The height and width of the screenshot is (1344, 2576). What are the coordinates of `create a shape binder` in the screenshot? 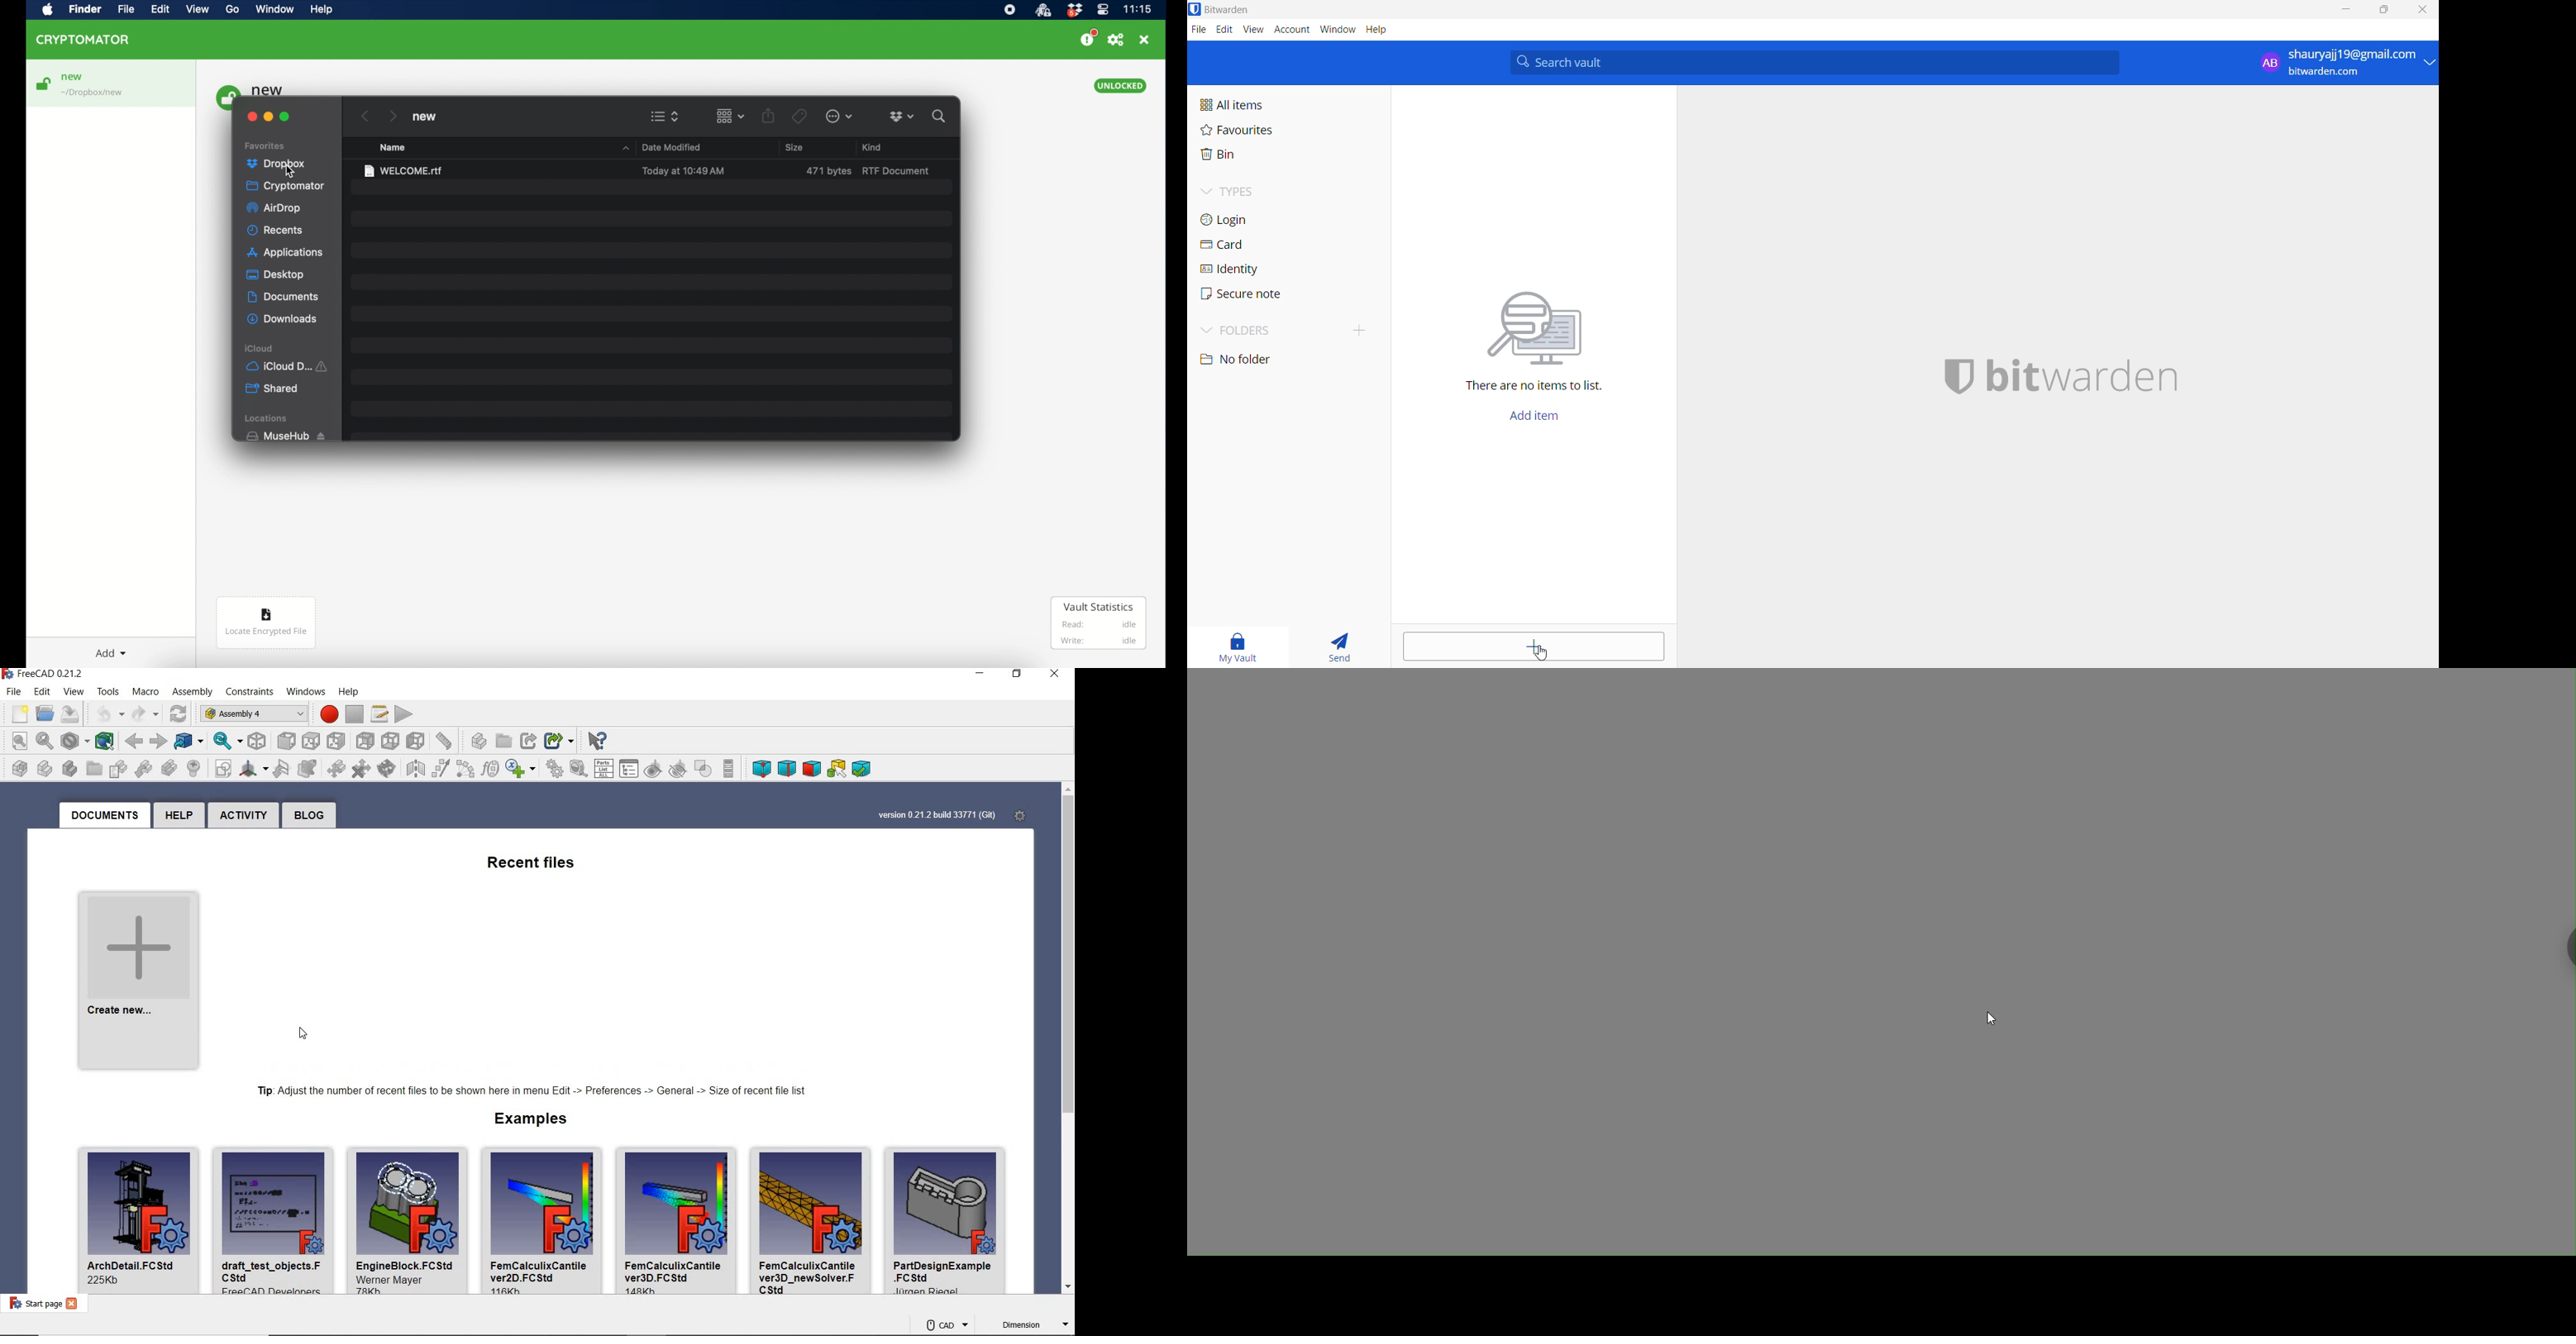 It's located at (282, 769).